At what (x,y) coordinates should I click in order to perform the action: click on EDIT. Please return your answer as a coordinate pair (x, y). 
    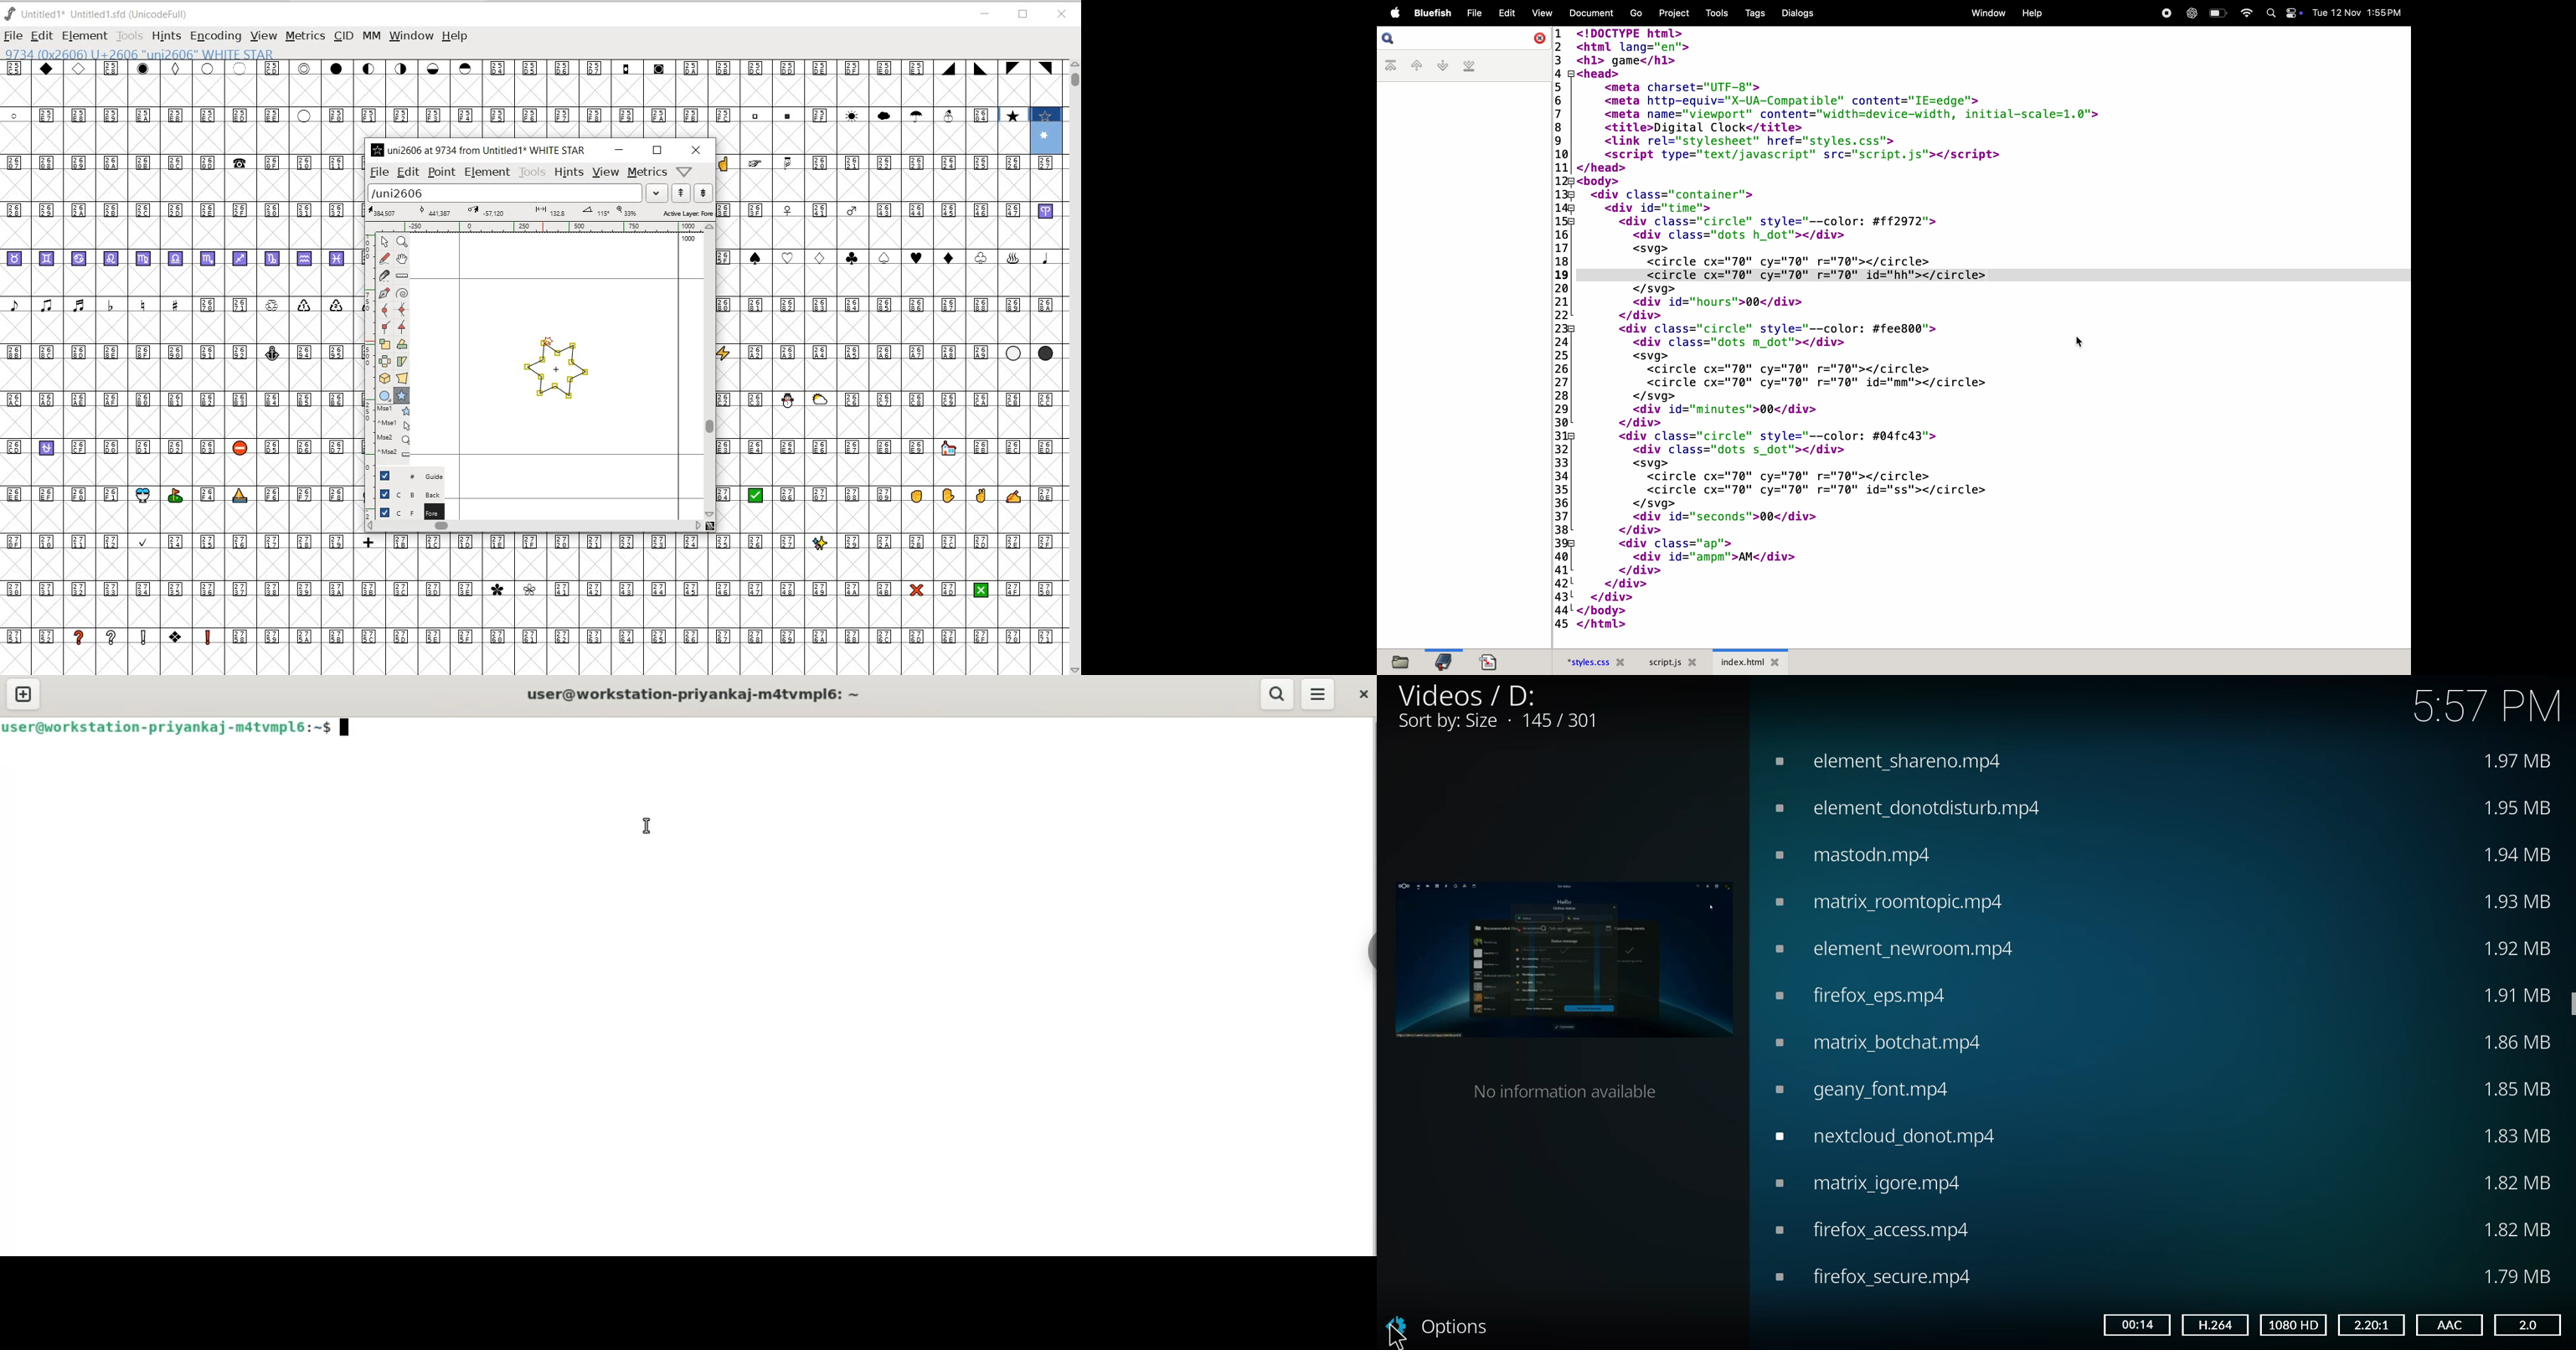
    Looking at the image, I should click on (407, 172).